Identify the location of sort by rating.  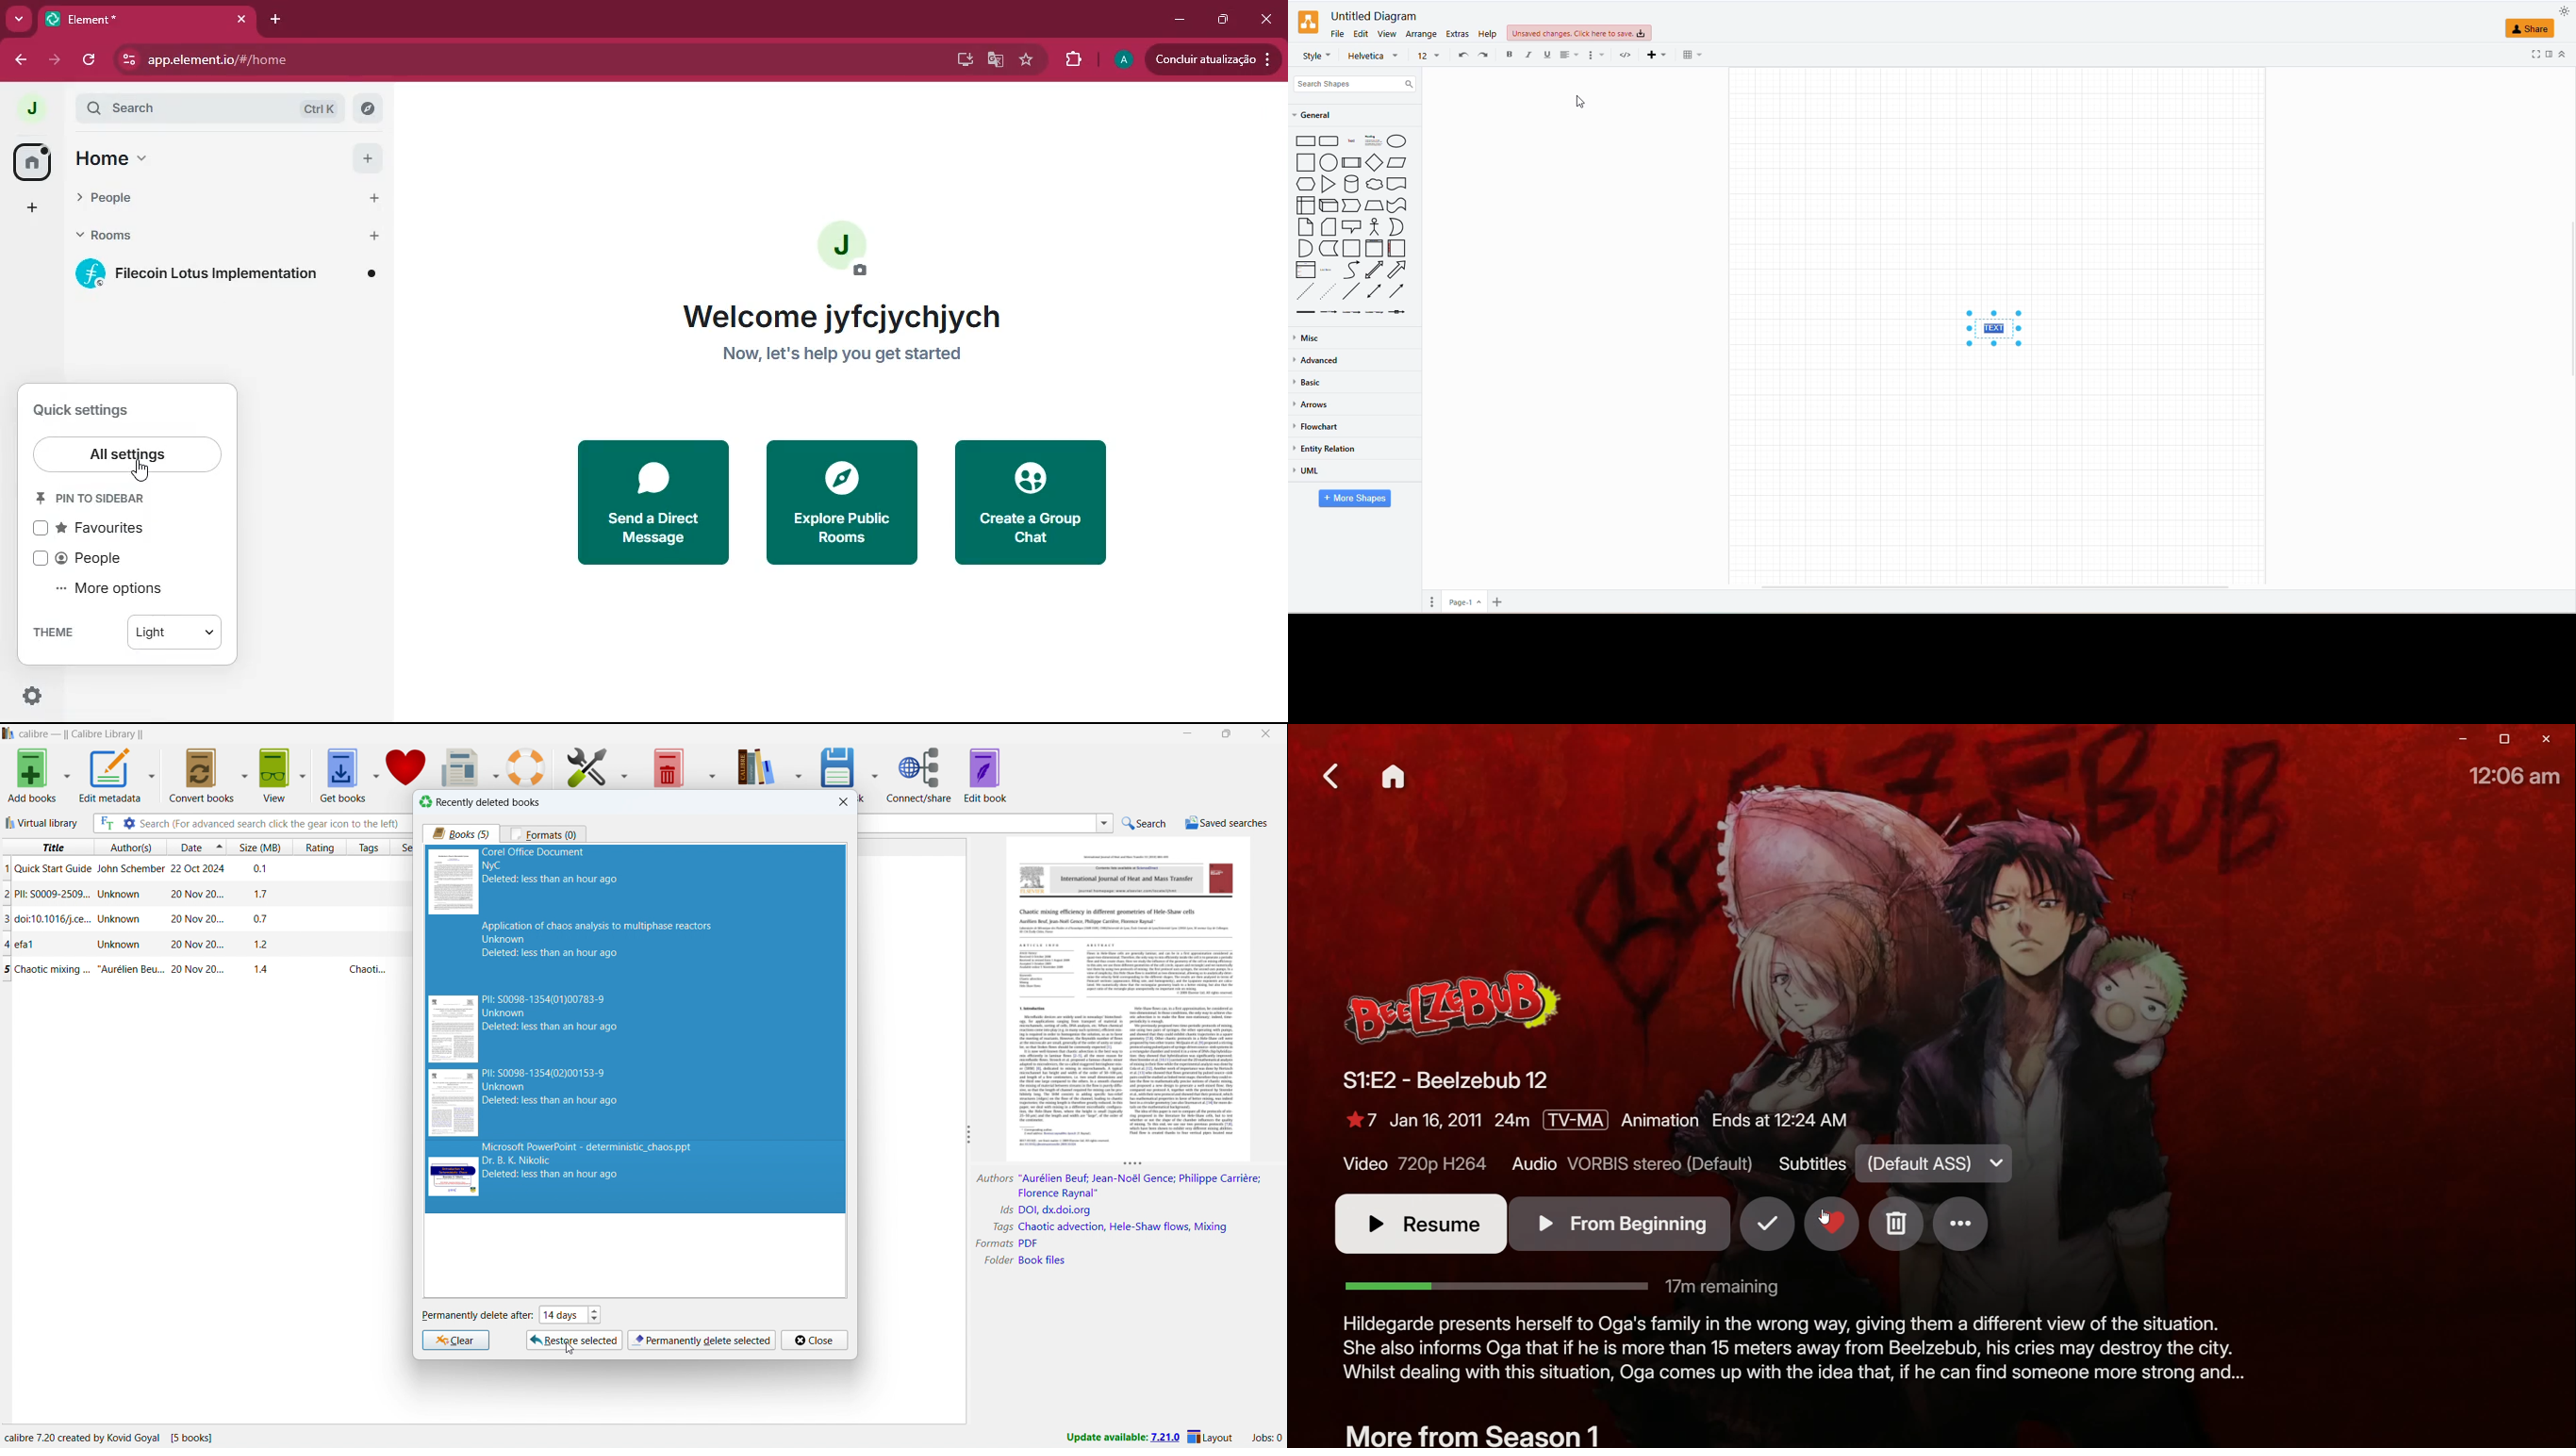
(320, 848).